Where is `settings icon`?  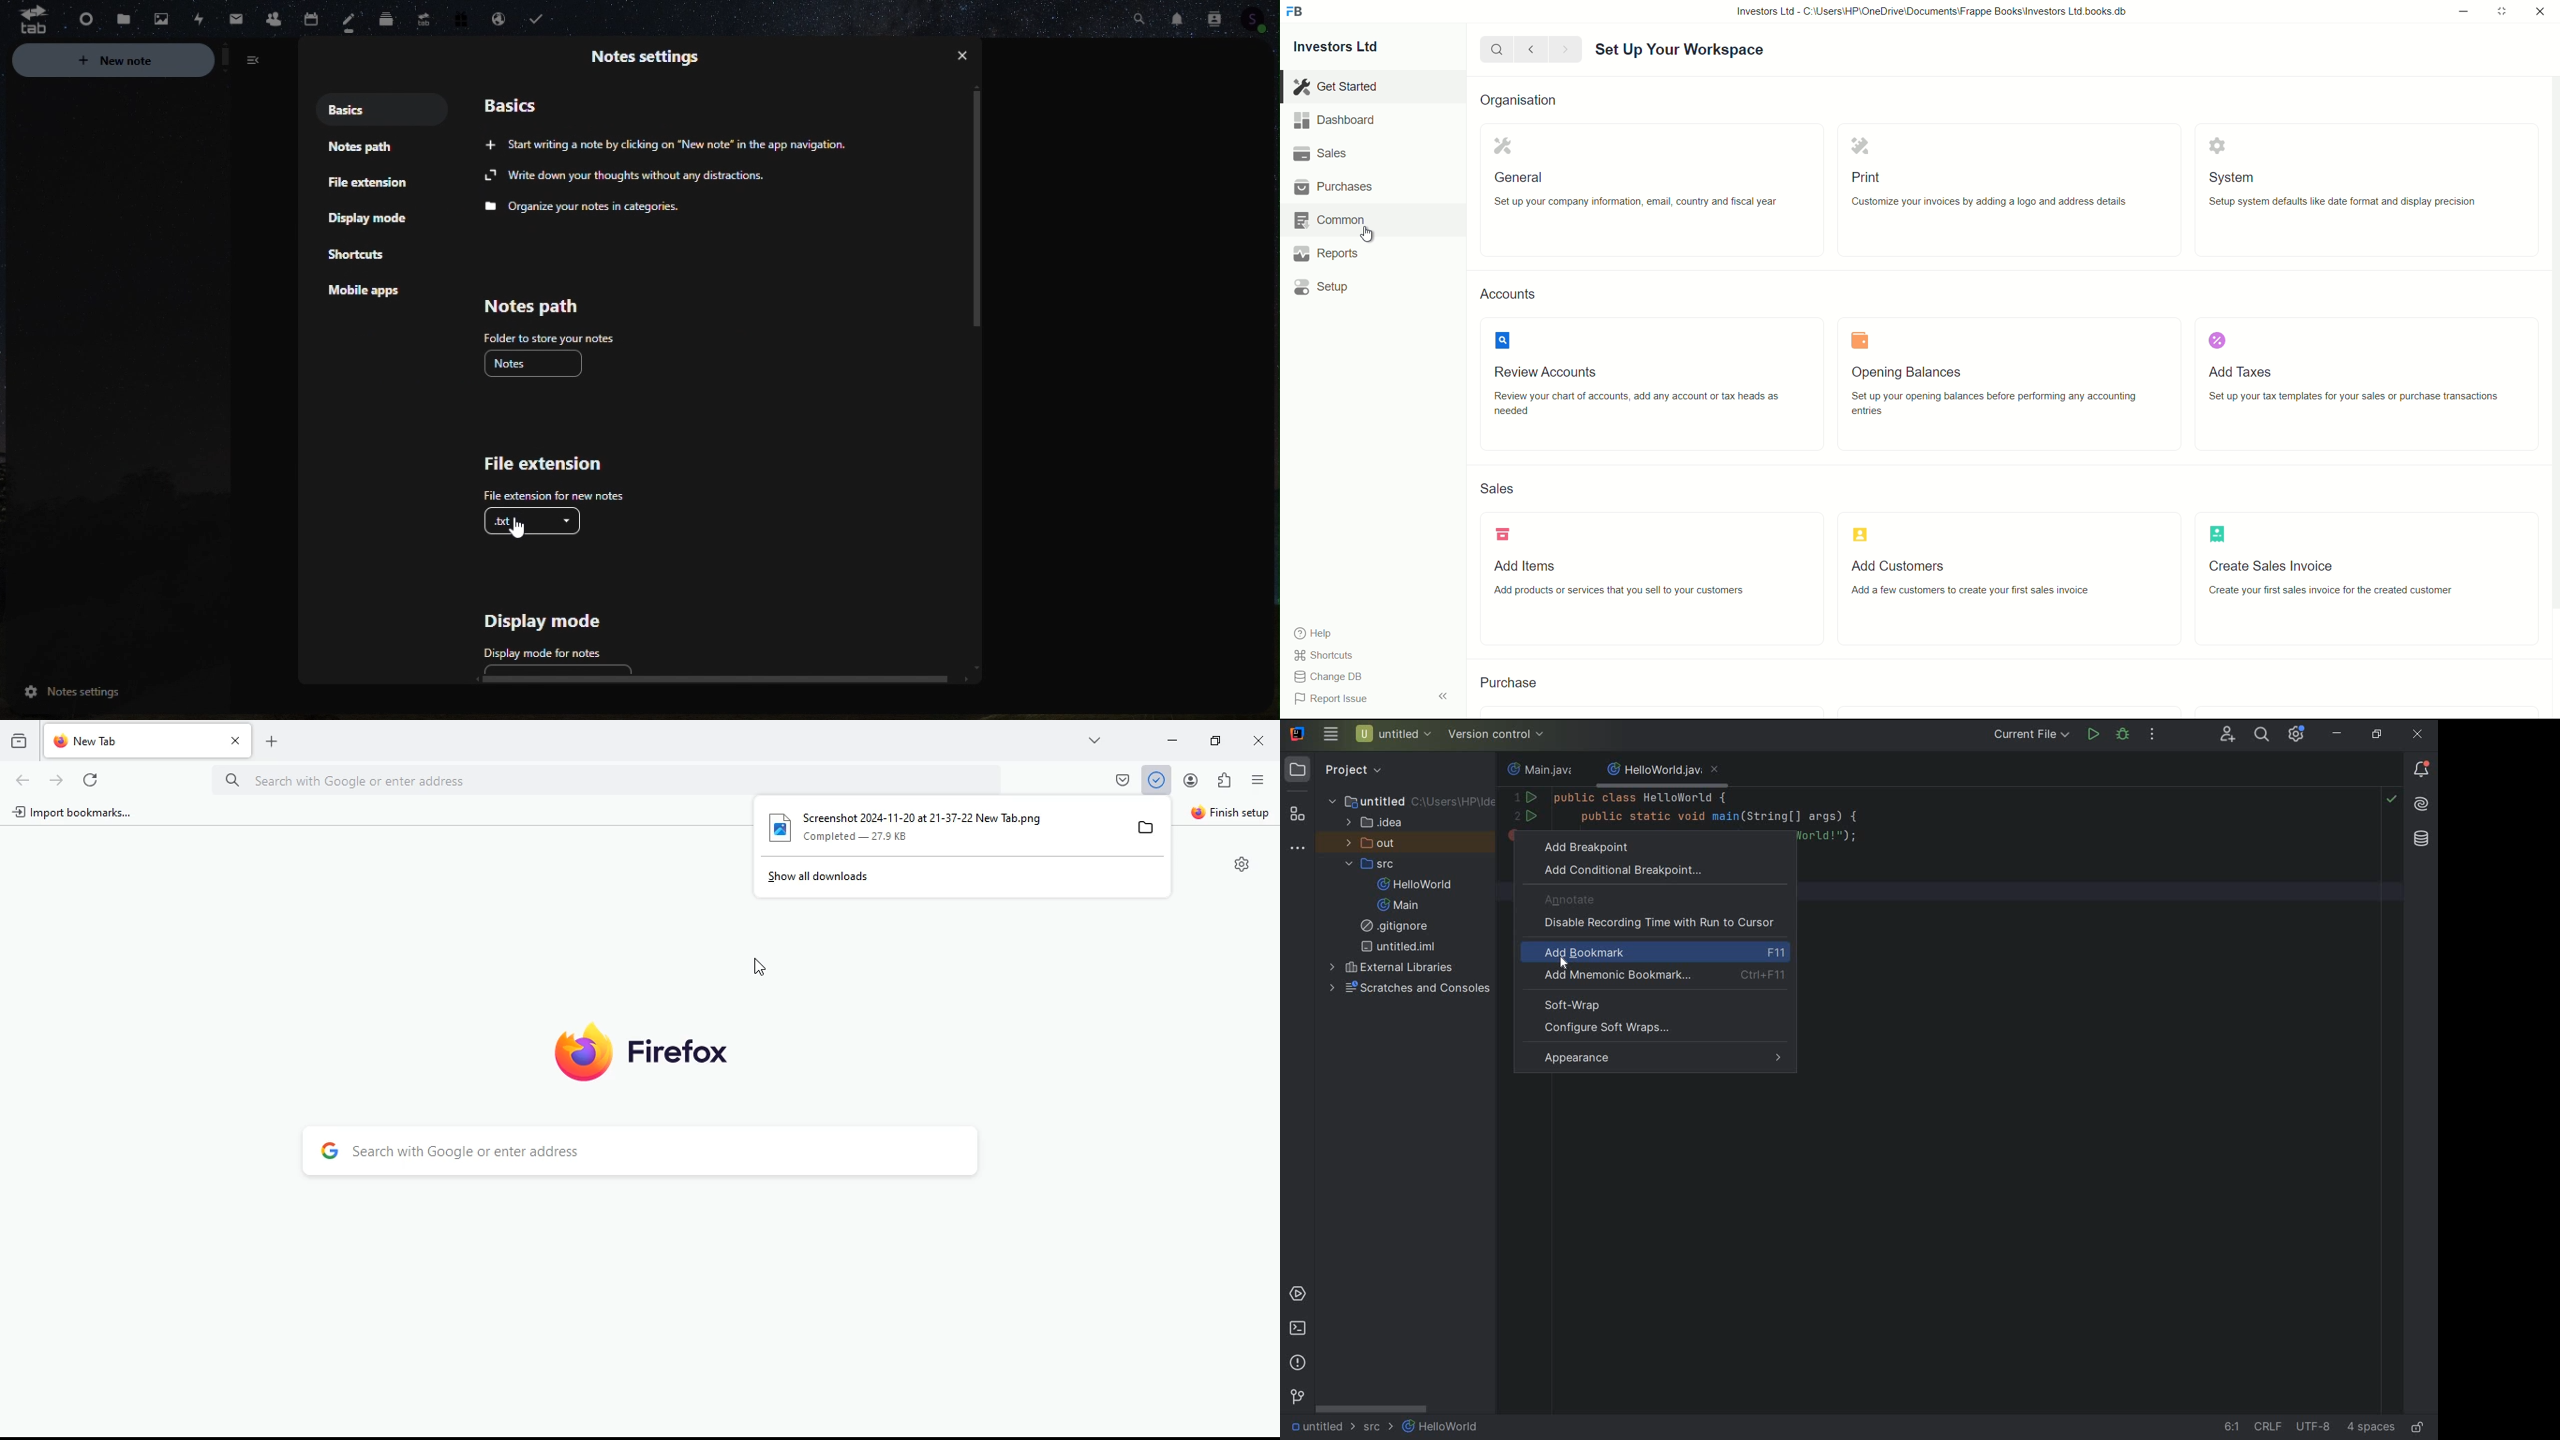 settings icon is located at coordinates (1500, 147).